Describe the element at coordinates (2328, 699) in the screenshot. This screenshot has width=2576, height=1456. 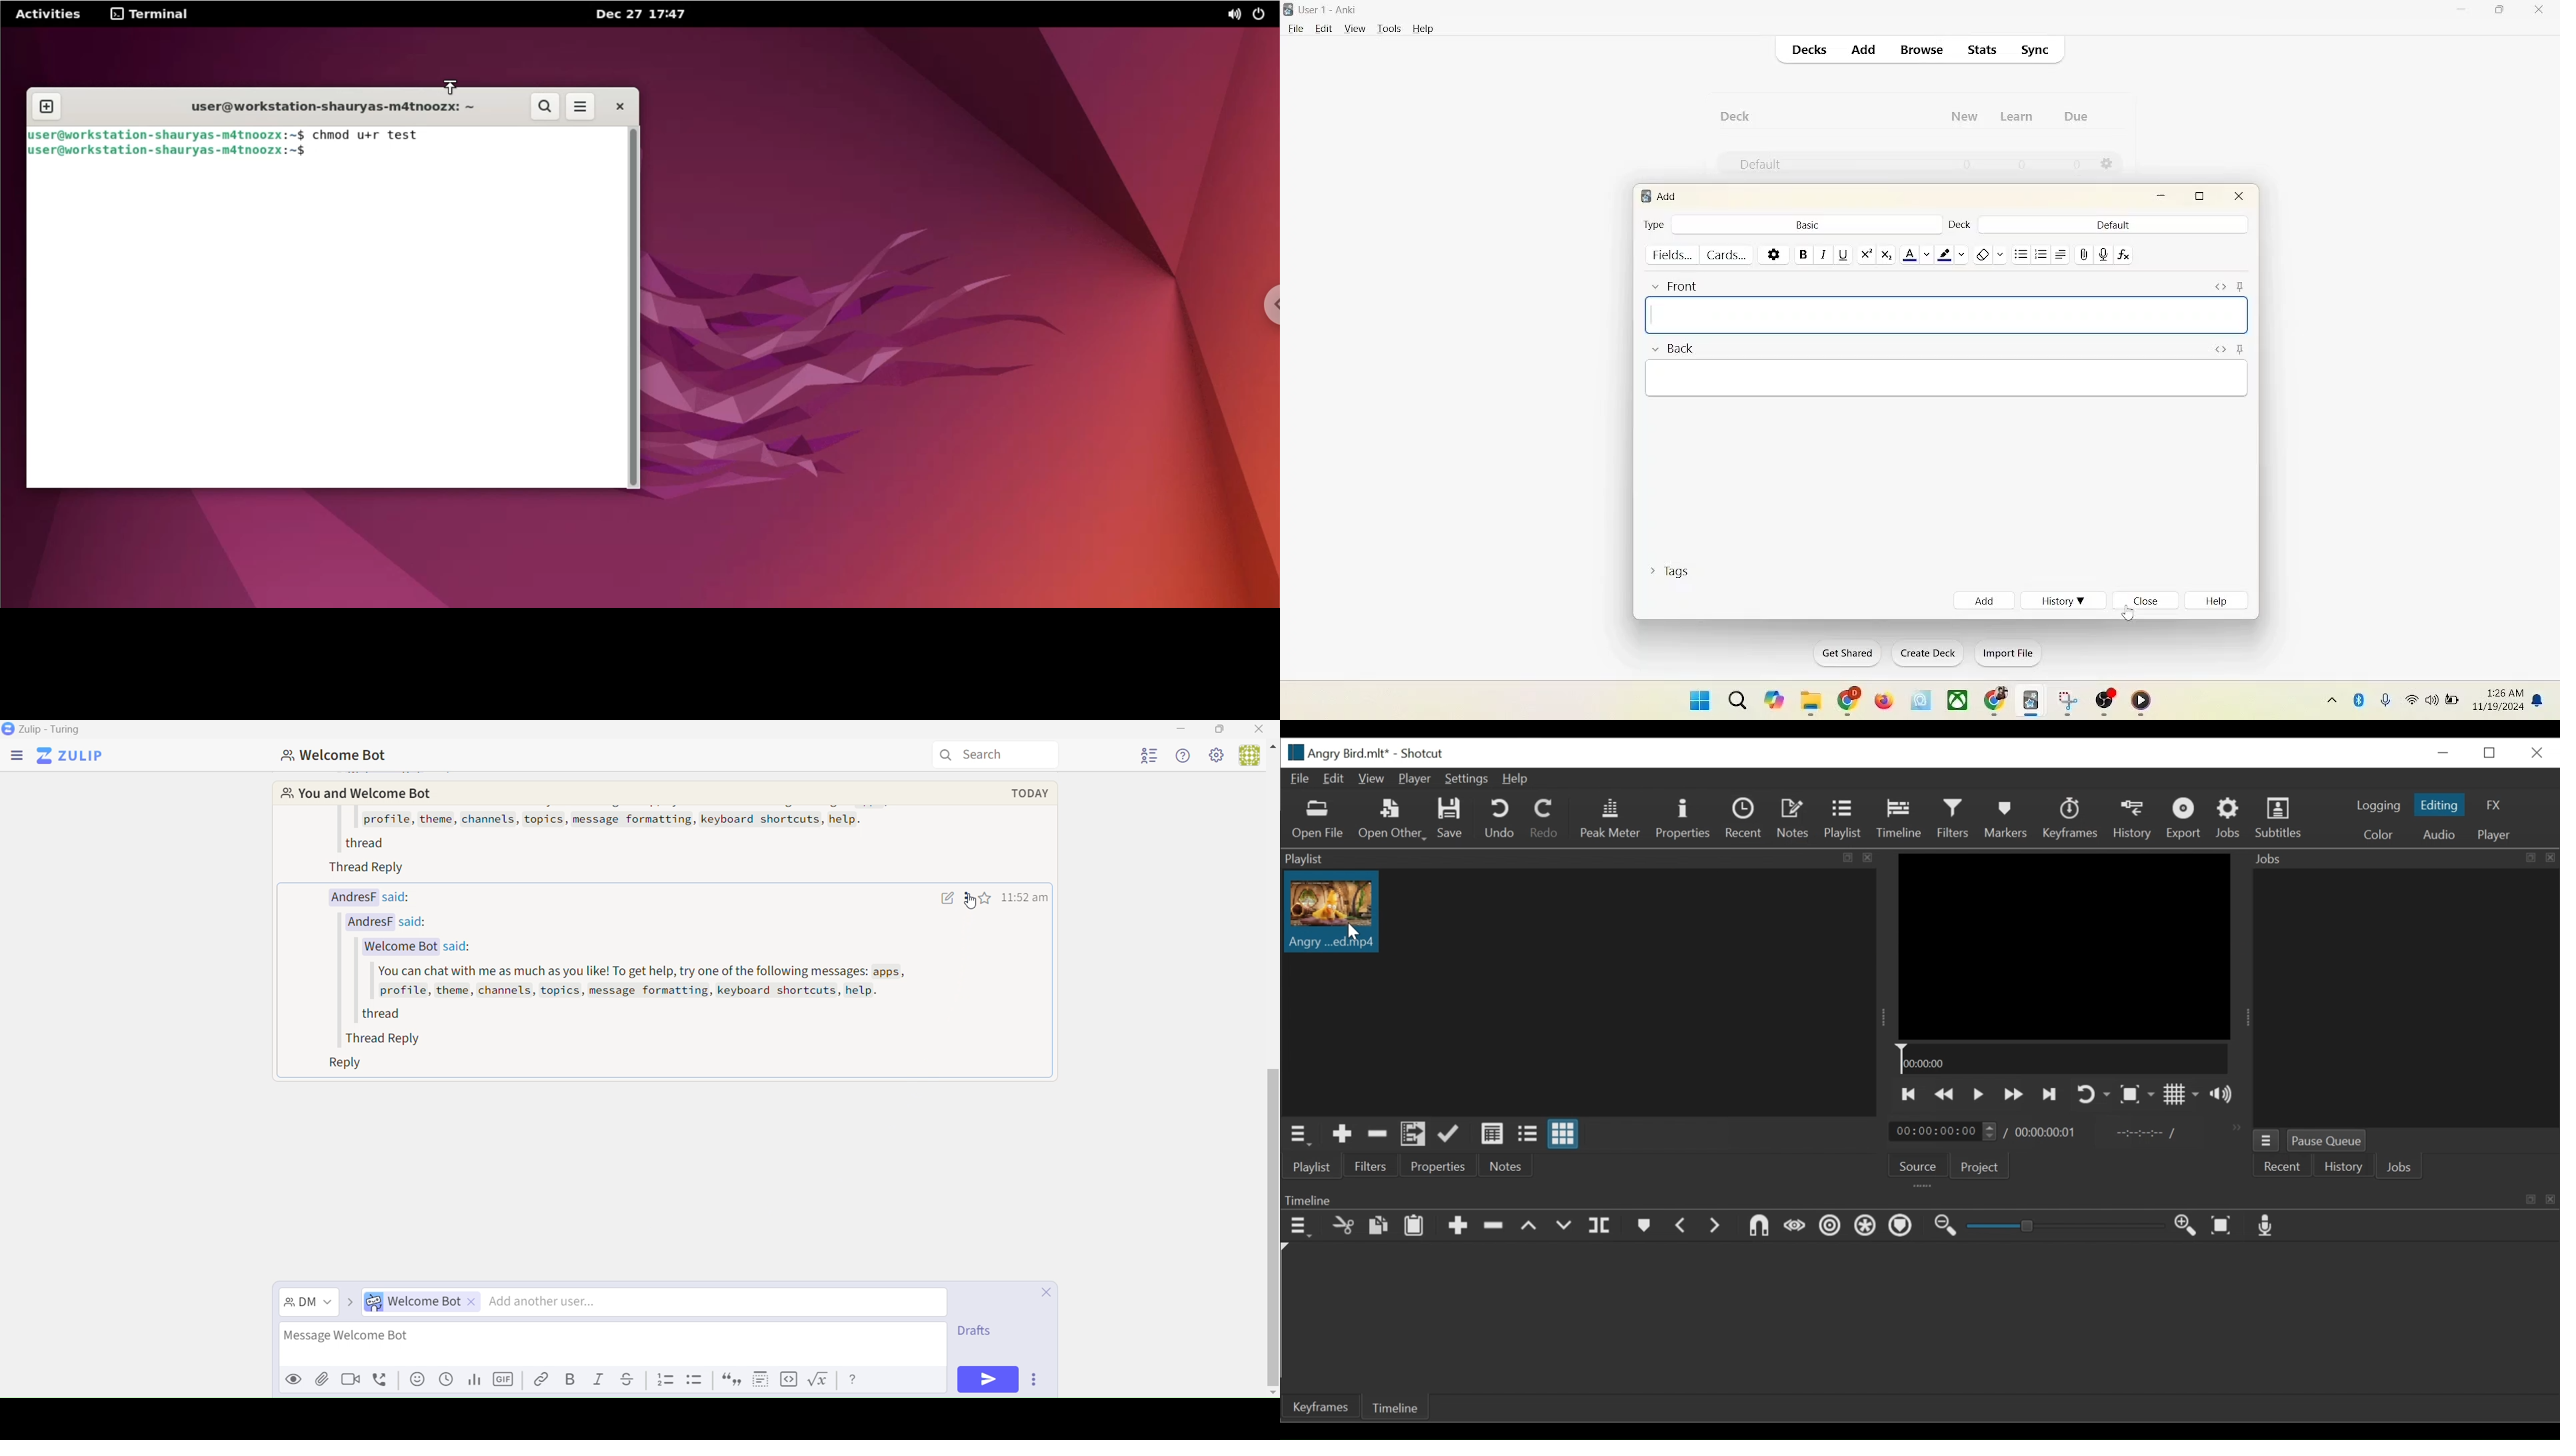
I see `show hidden icon` at that location.